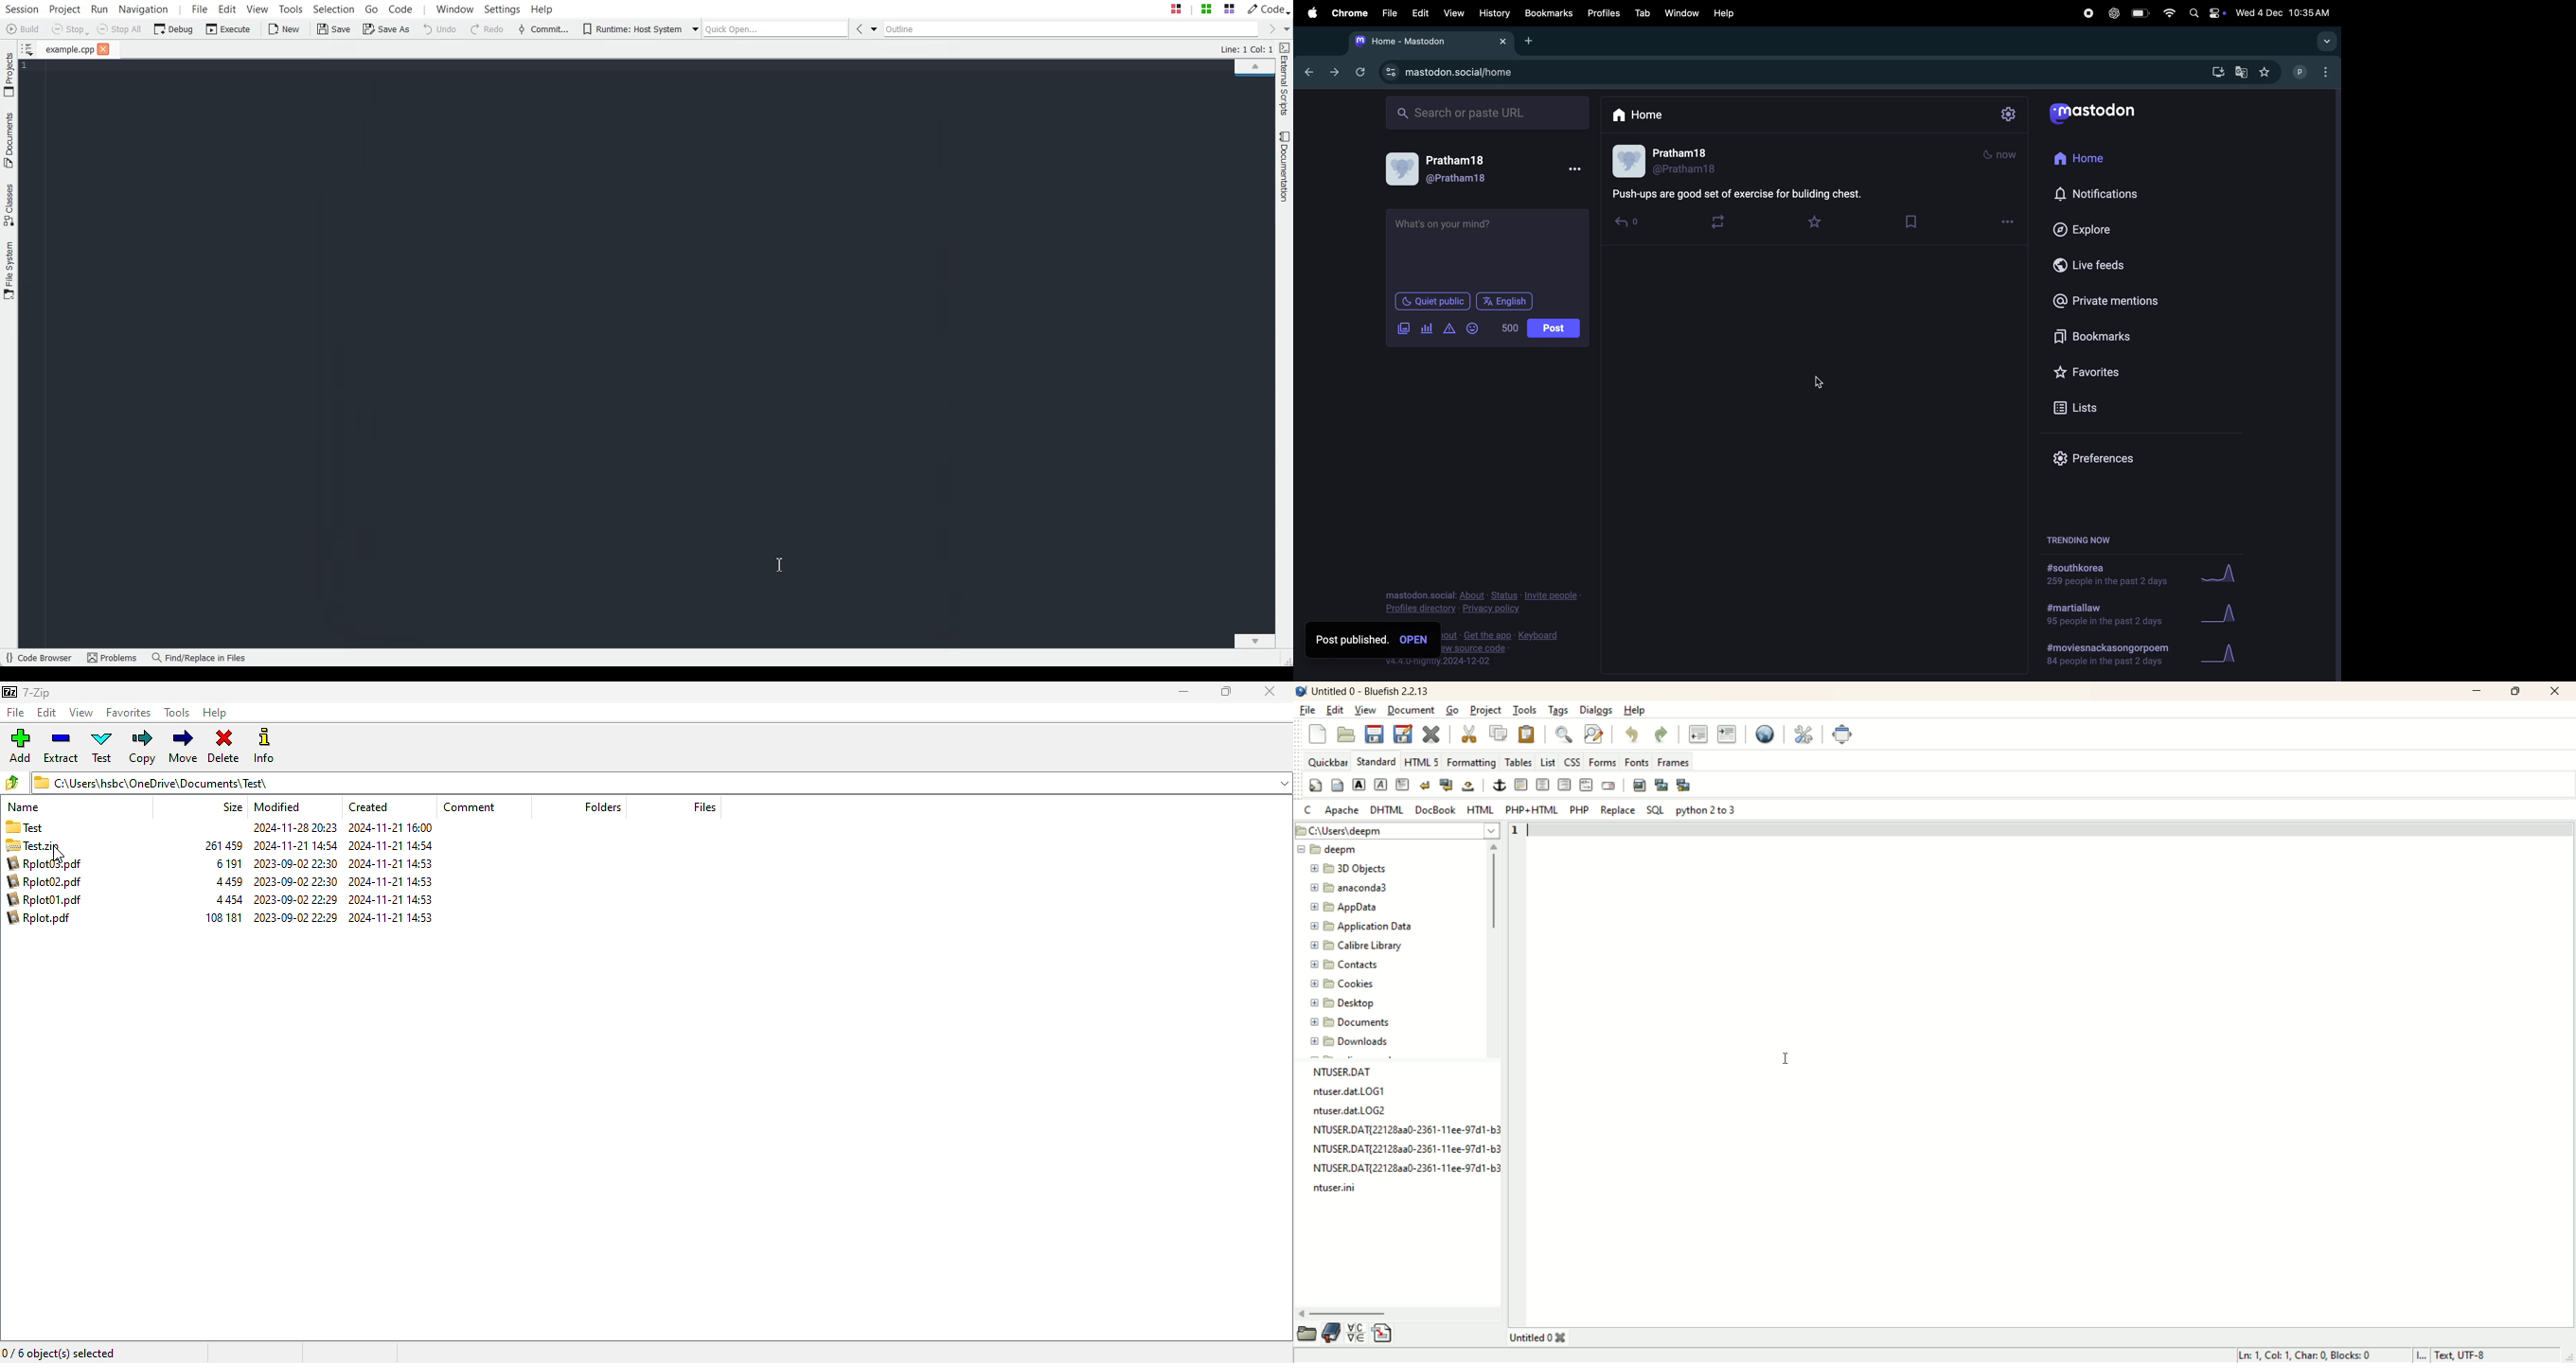  What do you see at coordinates (2517, 692) in the screenshot?
I see `maximize` at bounding box center [2517, 692].